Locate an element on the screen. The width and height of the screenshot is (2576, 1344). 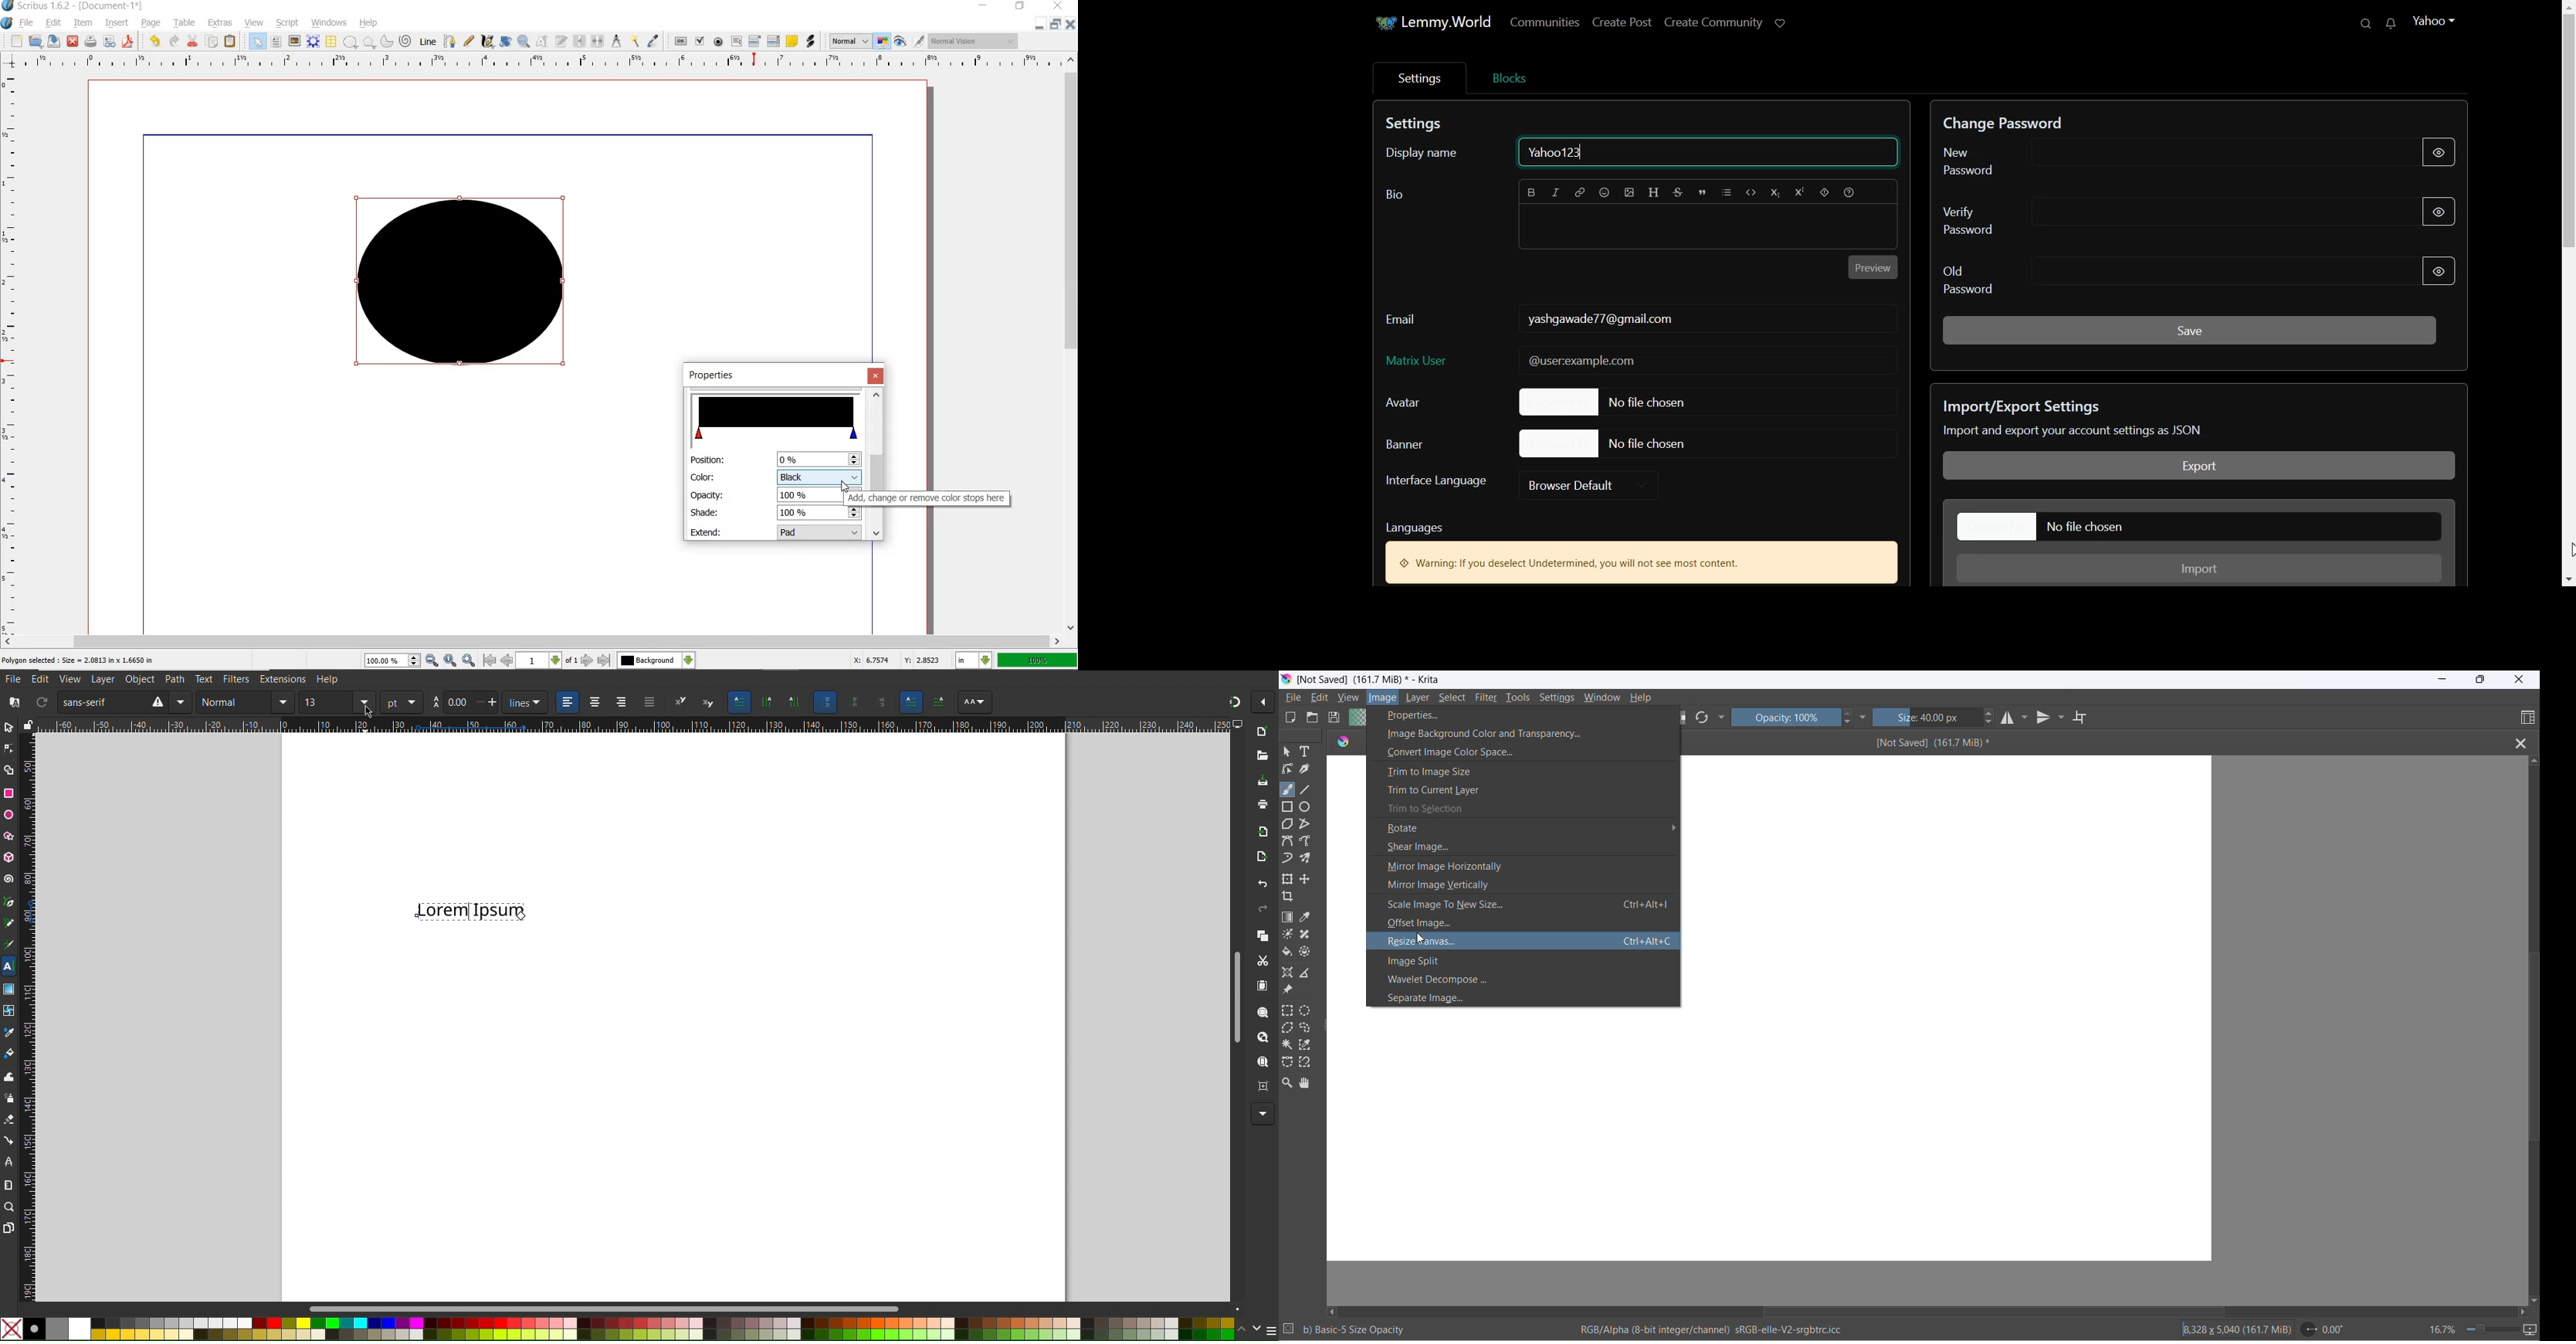
BEZIER CURVE is located at coordinates (450, 41).